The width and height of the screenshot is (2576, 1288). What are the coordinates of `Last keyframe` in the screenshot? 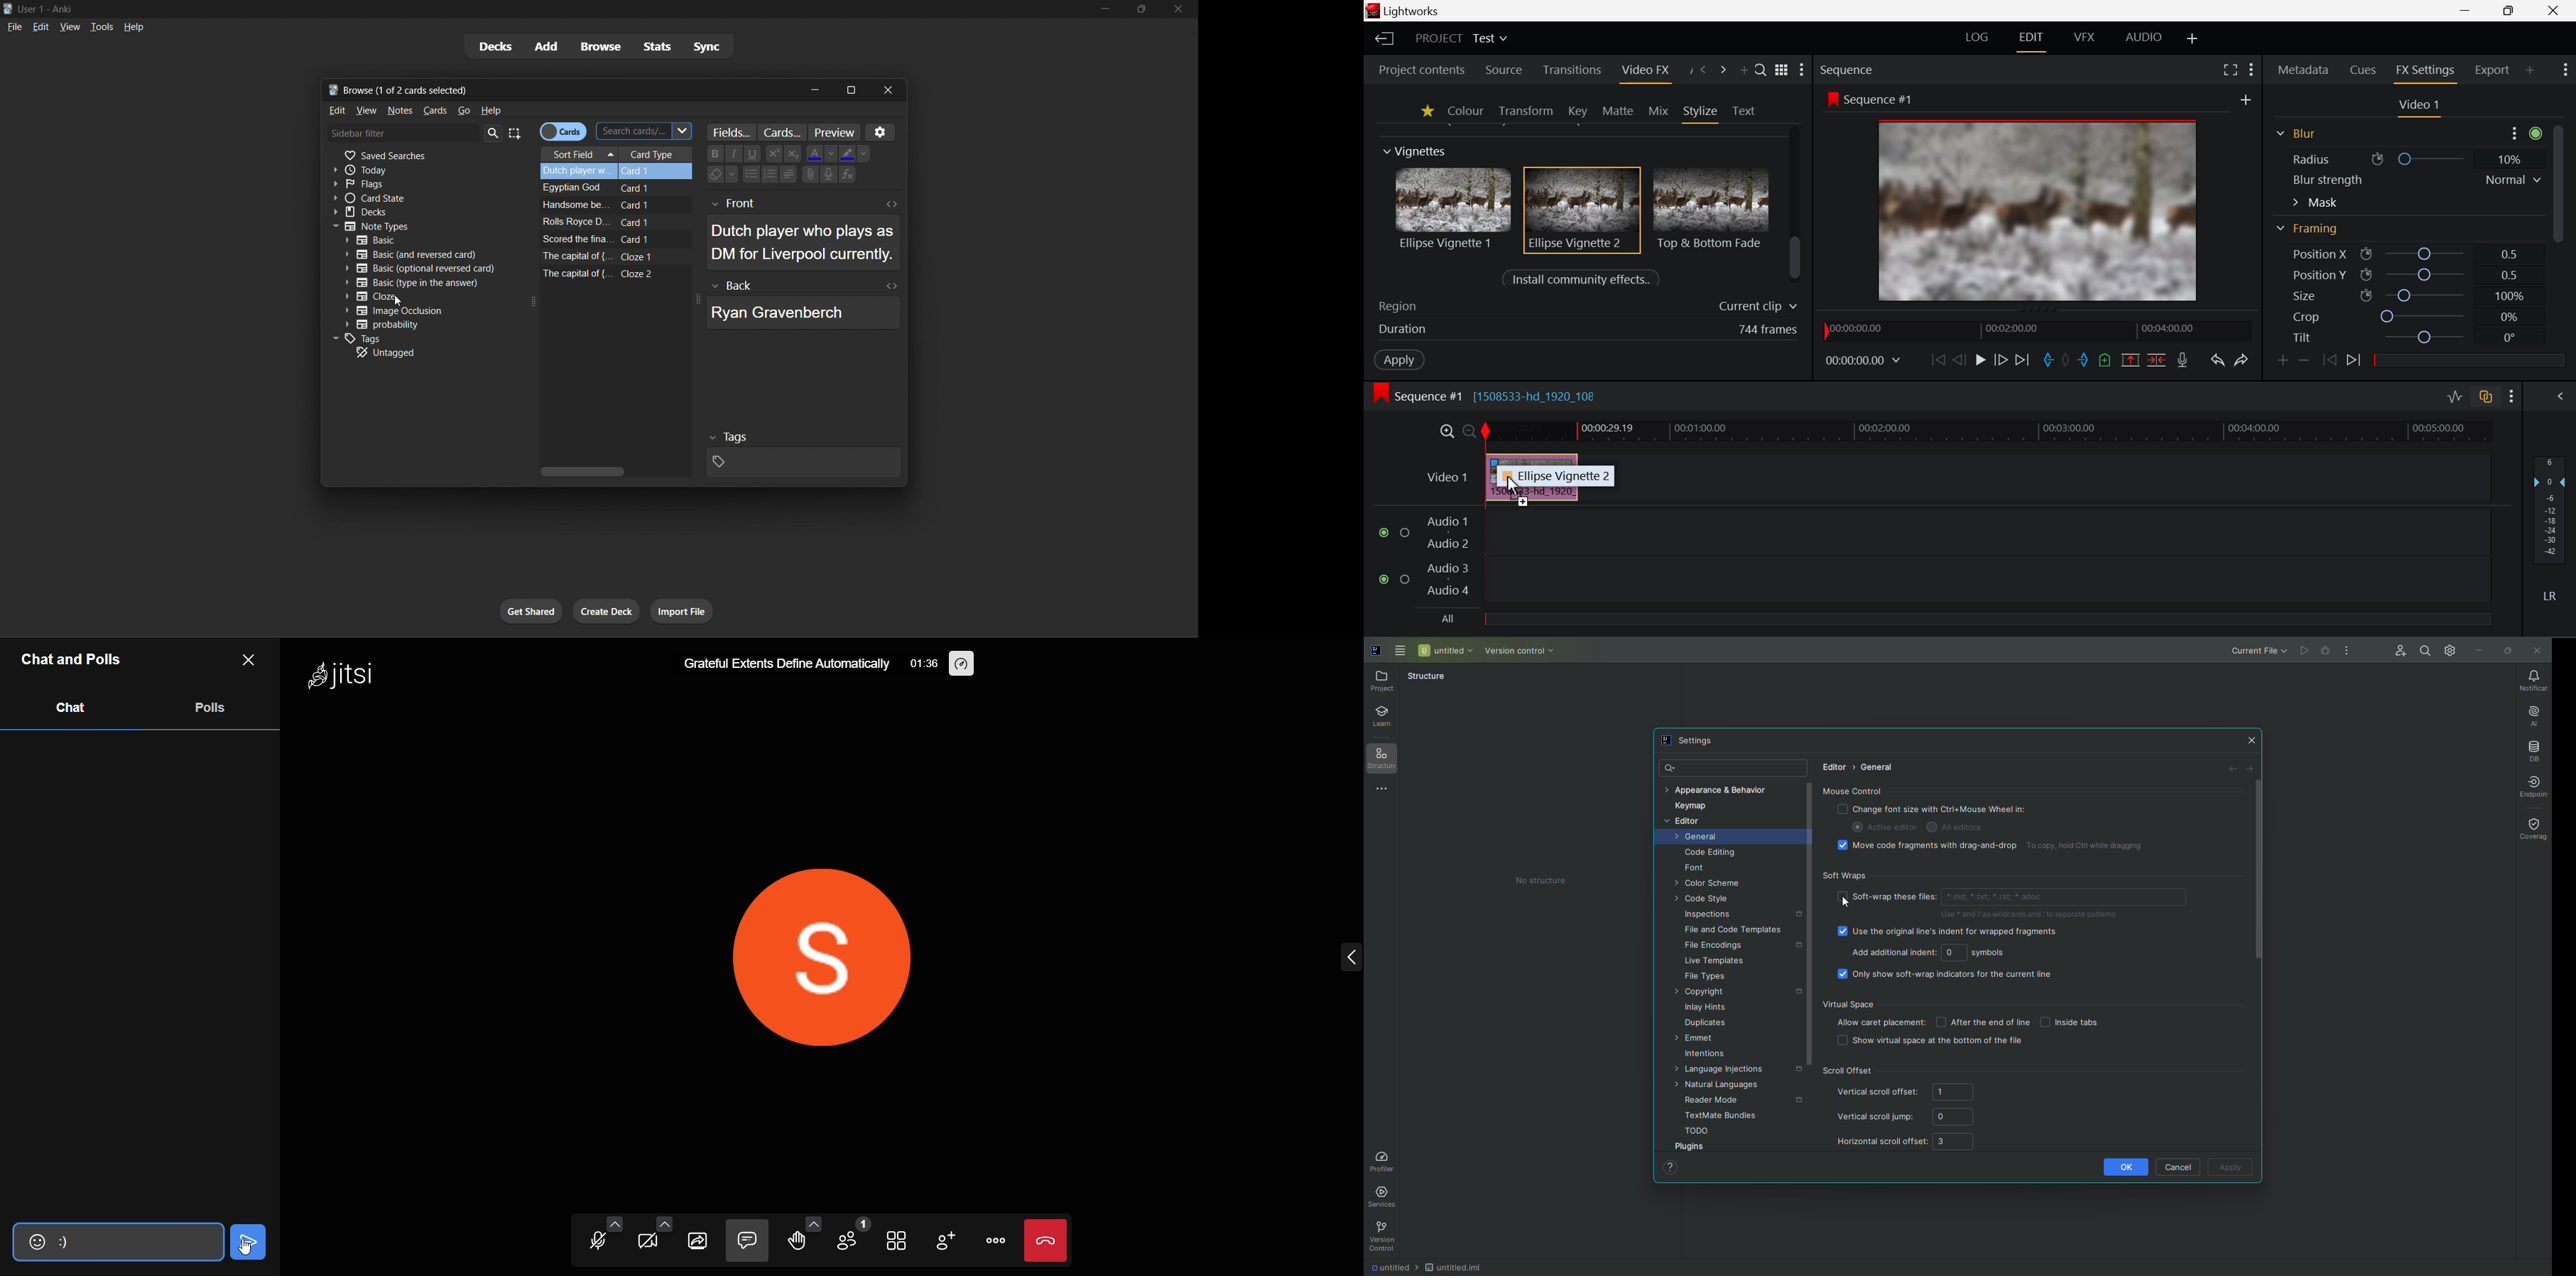 It's located at (2330, 362).